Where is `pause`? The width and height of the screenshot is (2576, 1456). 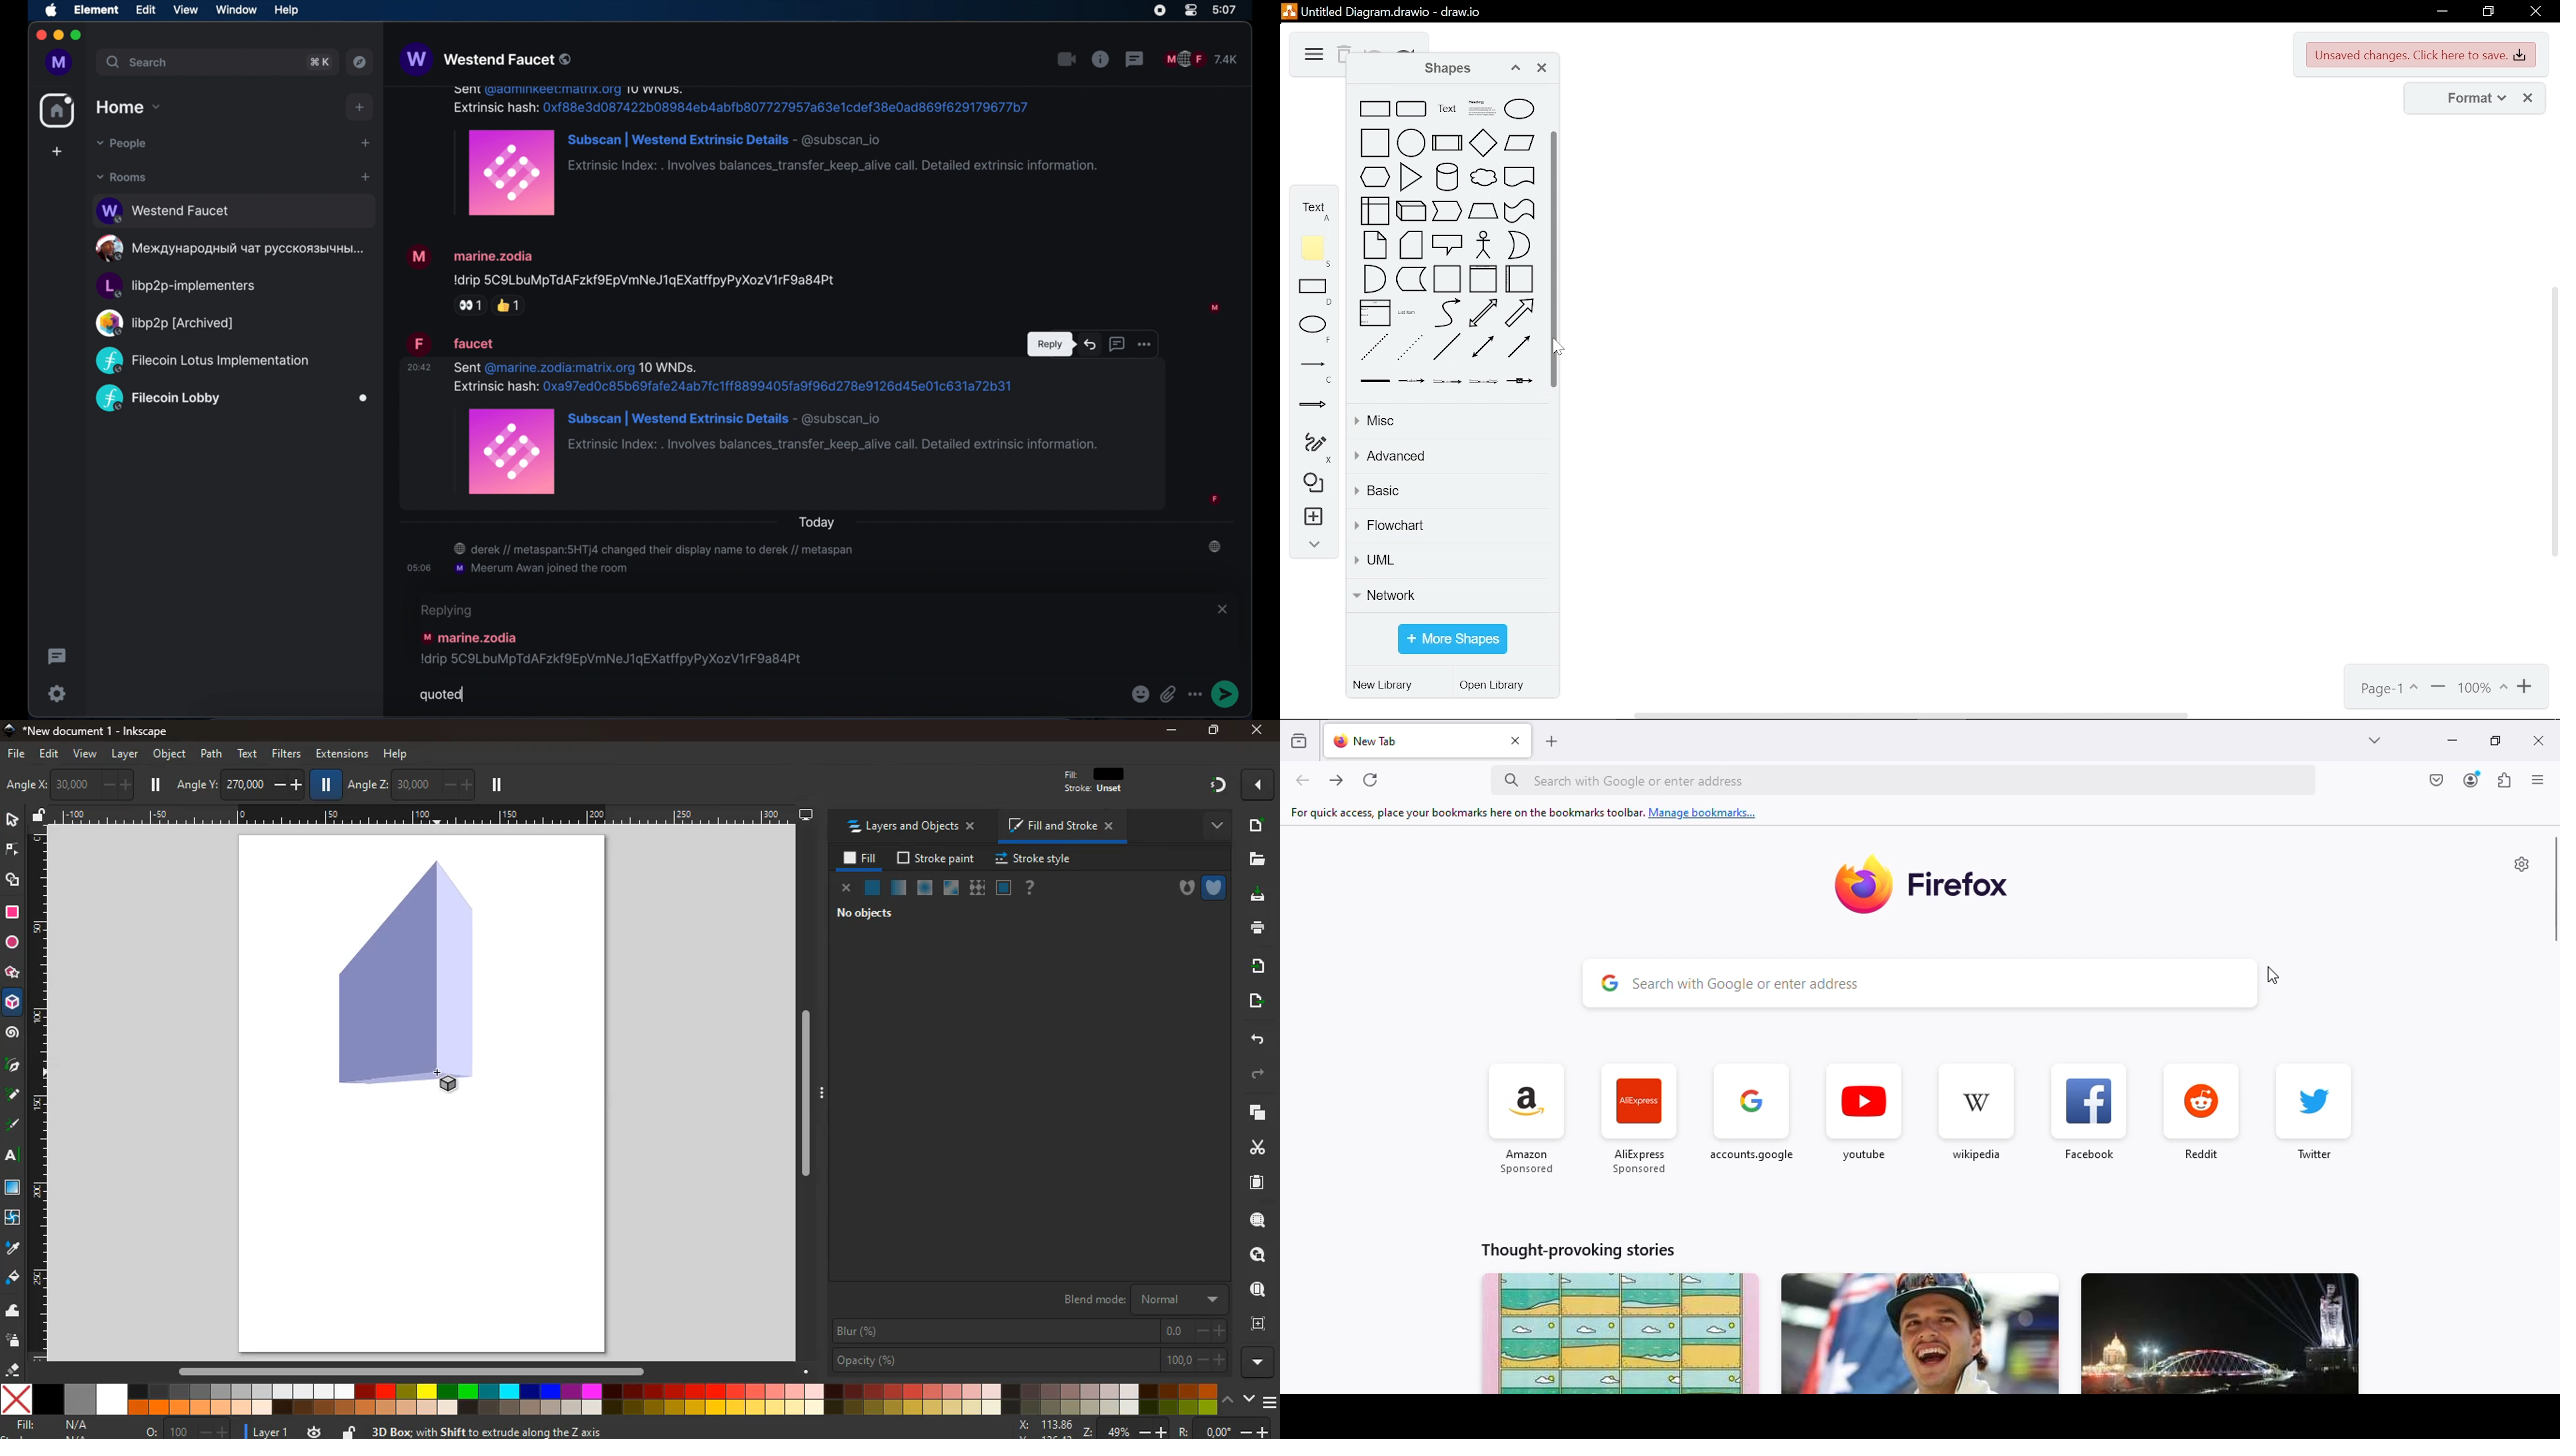 pause is located at coordinates (157, 785).